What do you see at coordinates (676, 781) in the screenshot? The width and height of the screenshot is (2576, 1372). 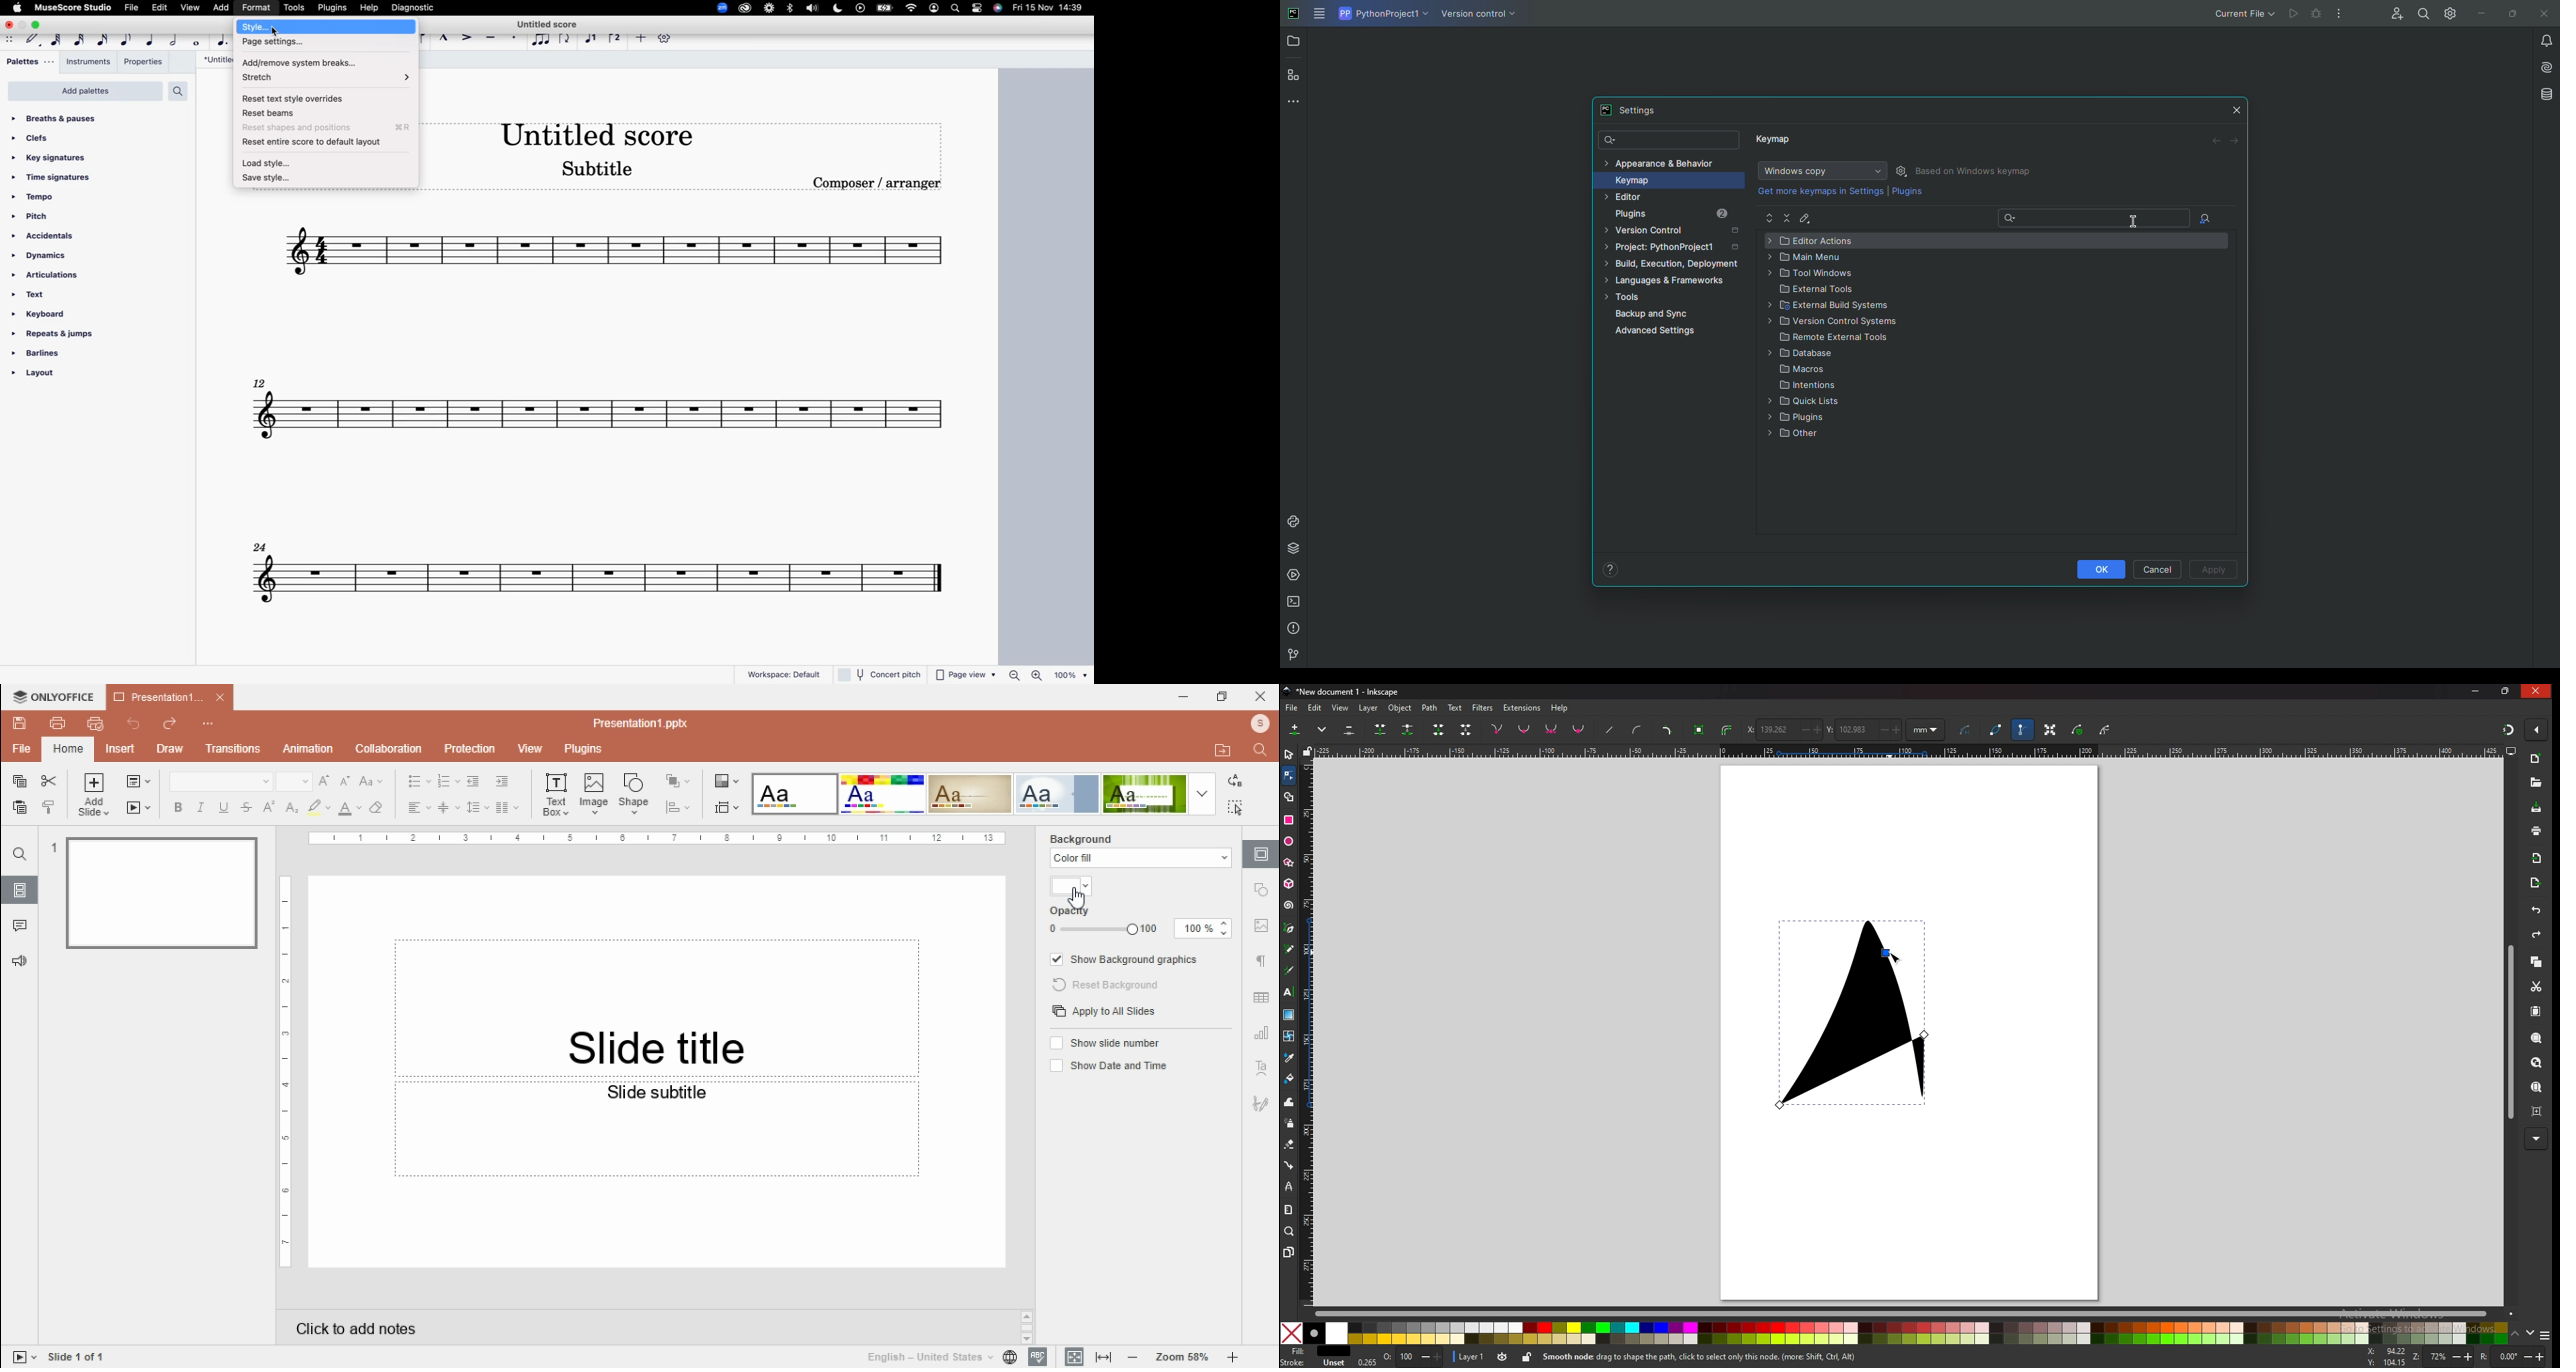 I see `arrange shape` at bounding box center [676, 781].